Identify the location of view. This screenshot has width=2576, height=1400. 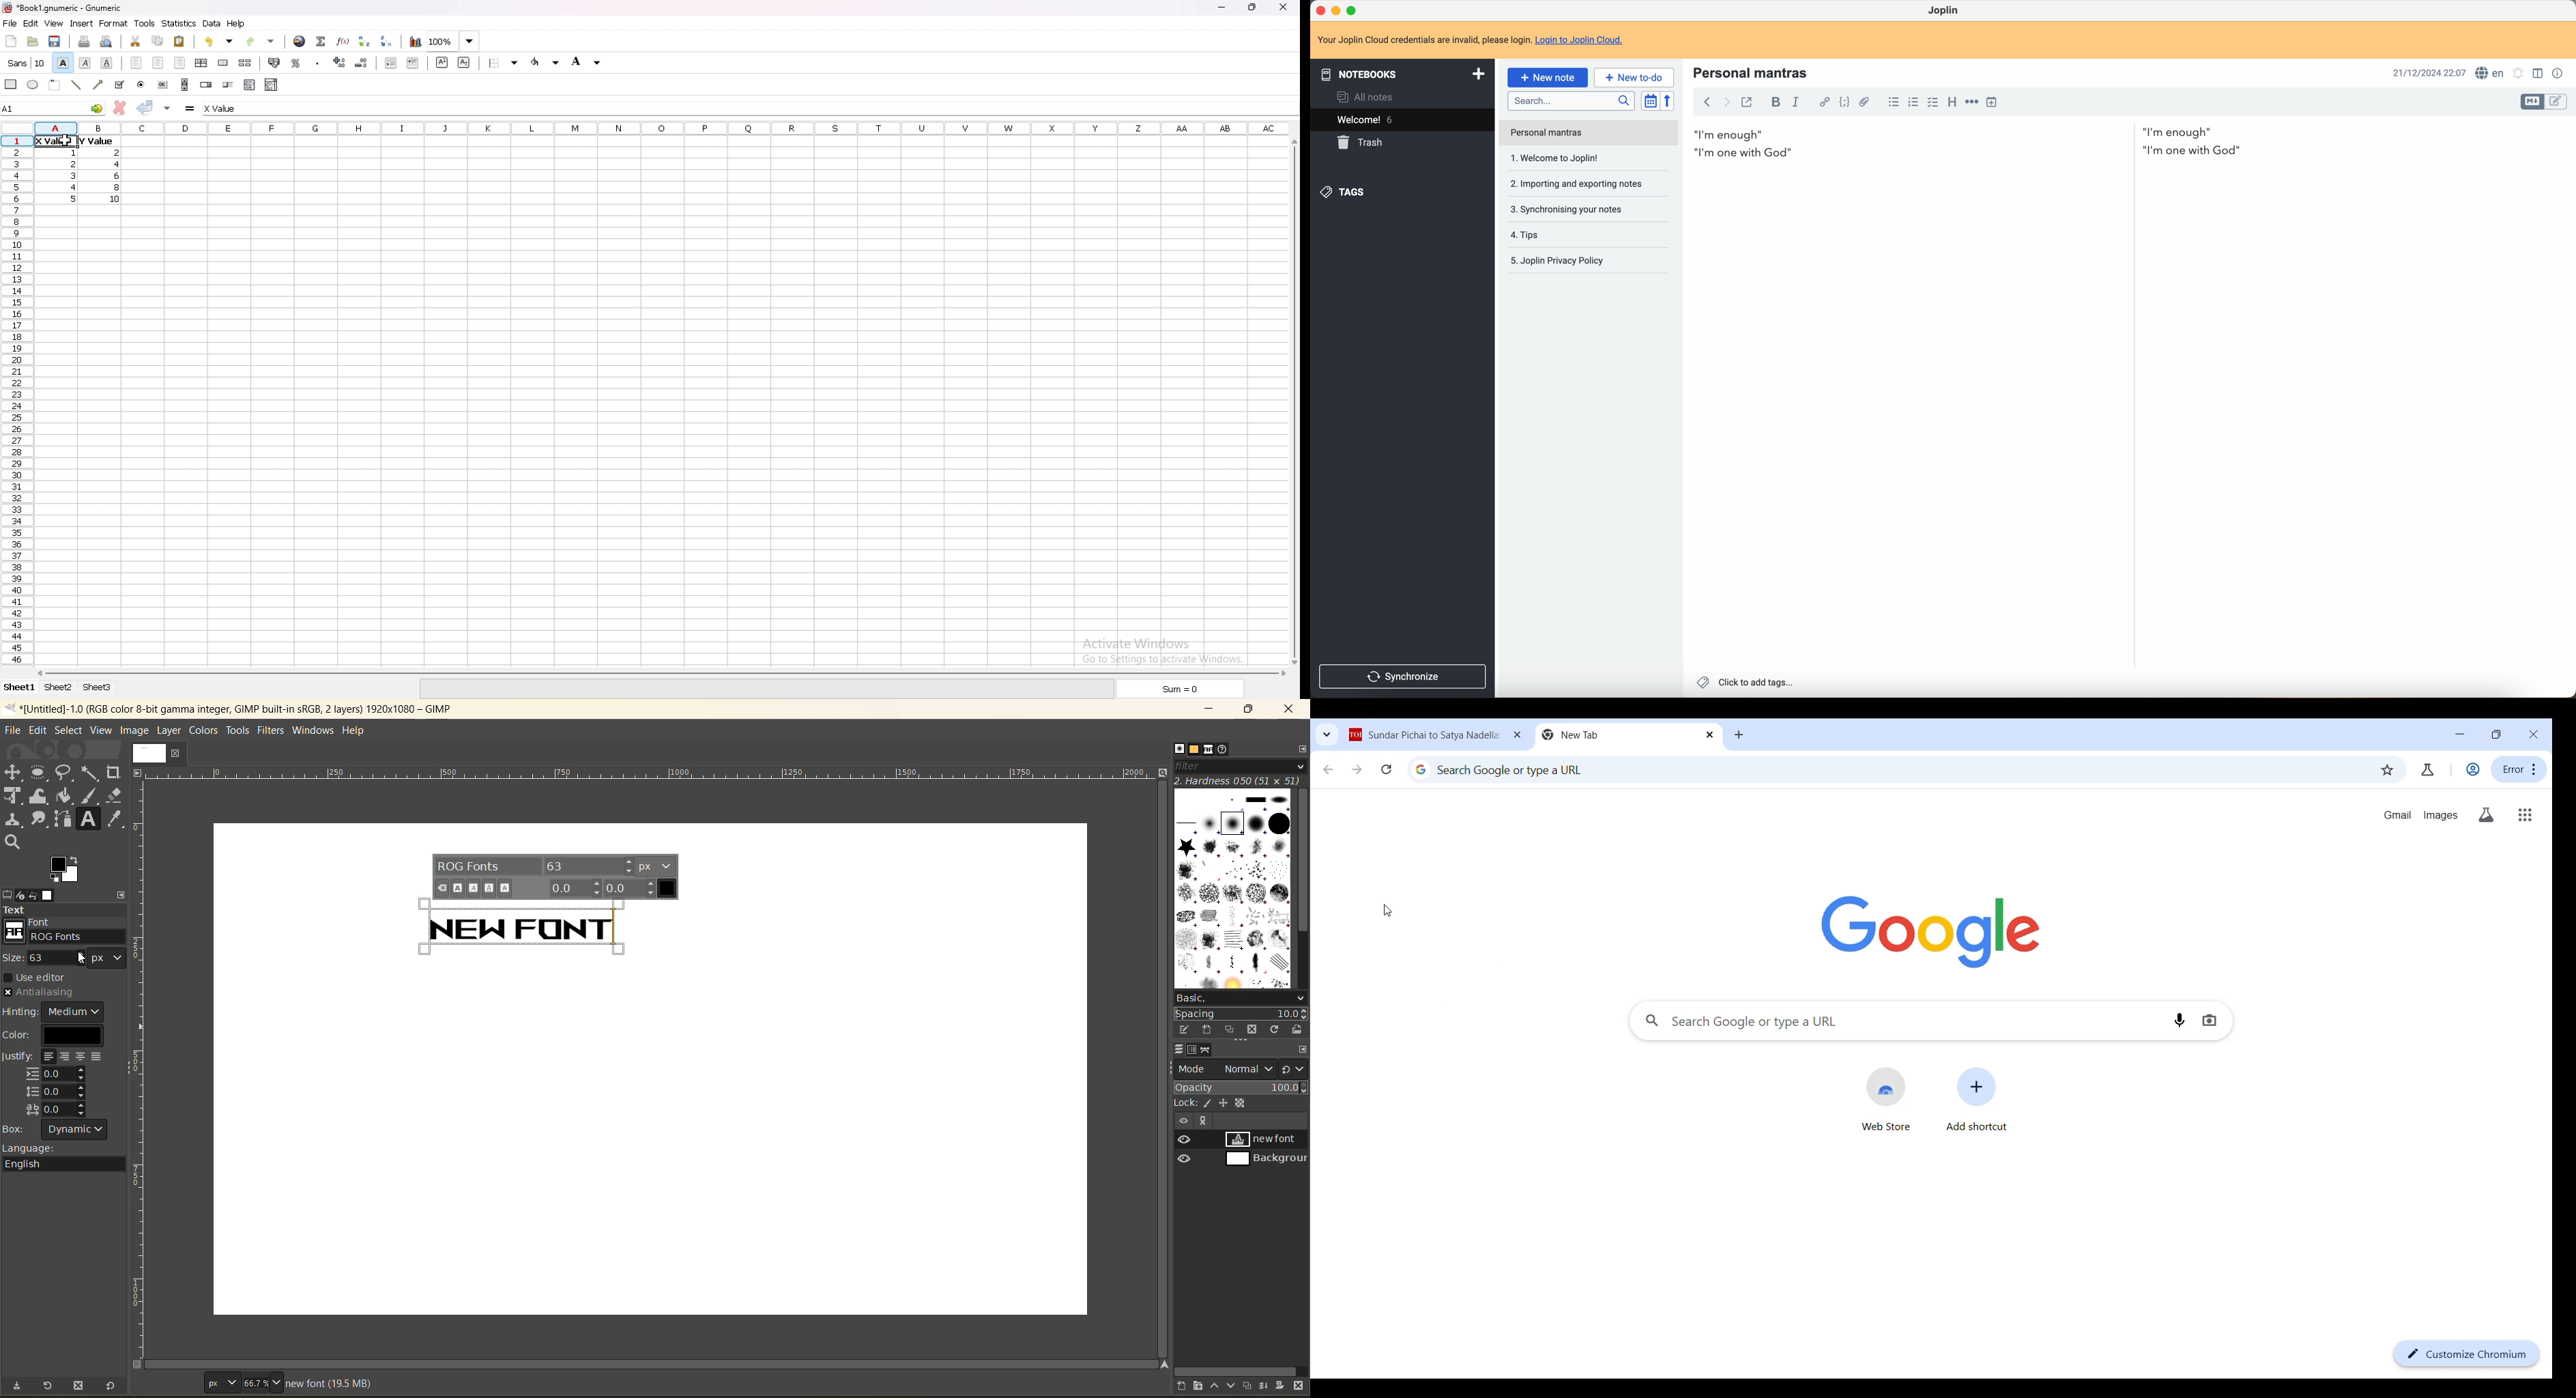
(53, 24).